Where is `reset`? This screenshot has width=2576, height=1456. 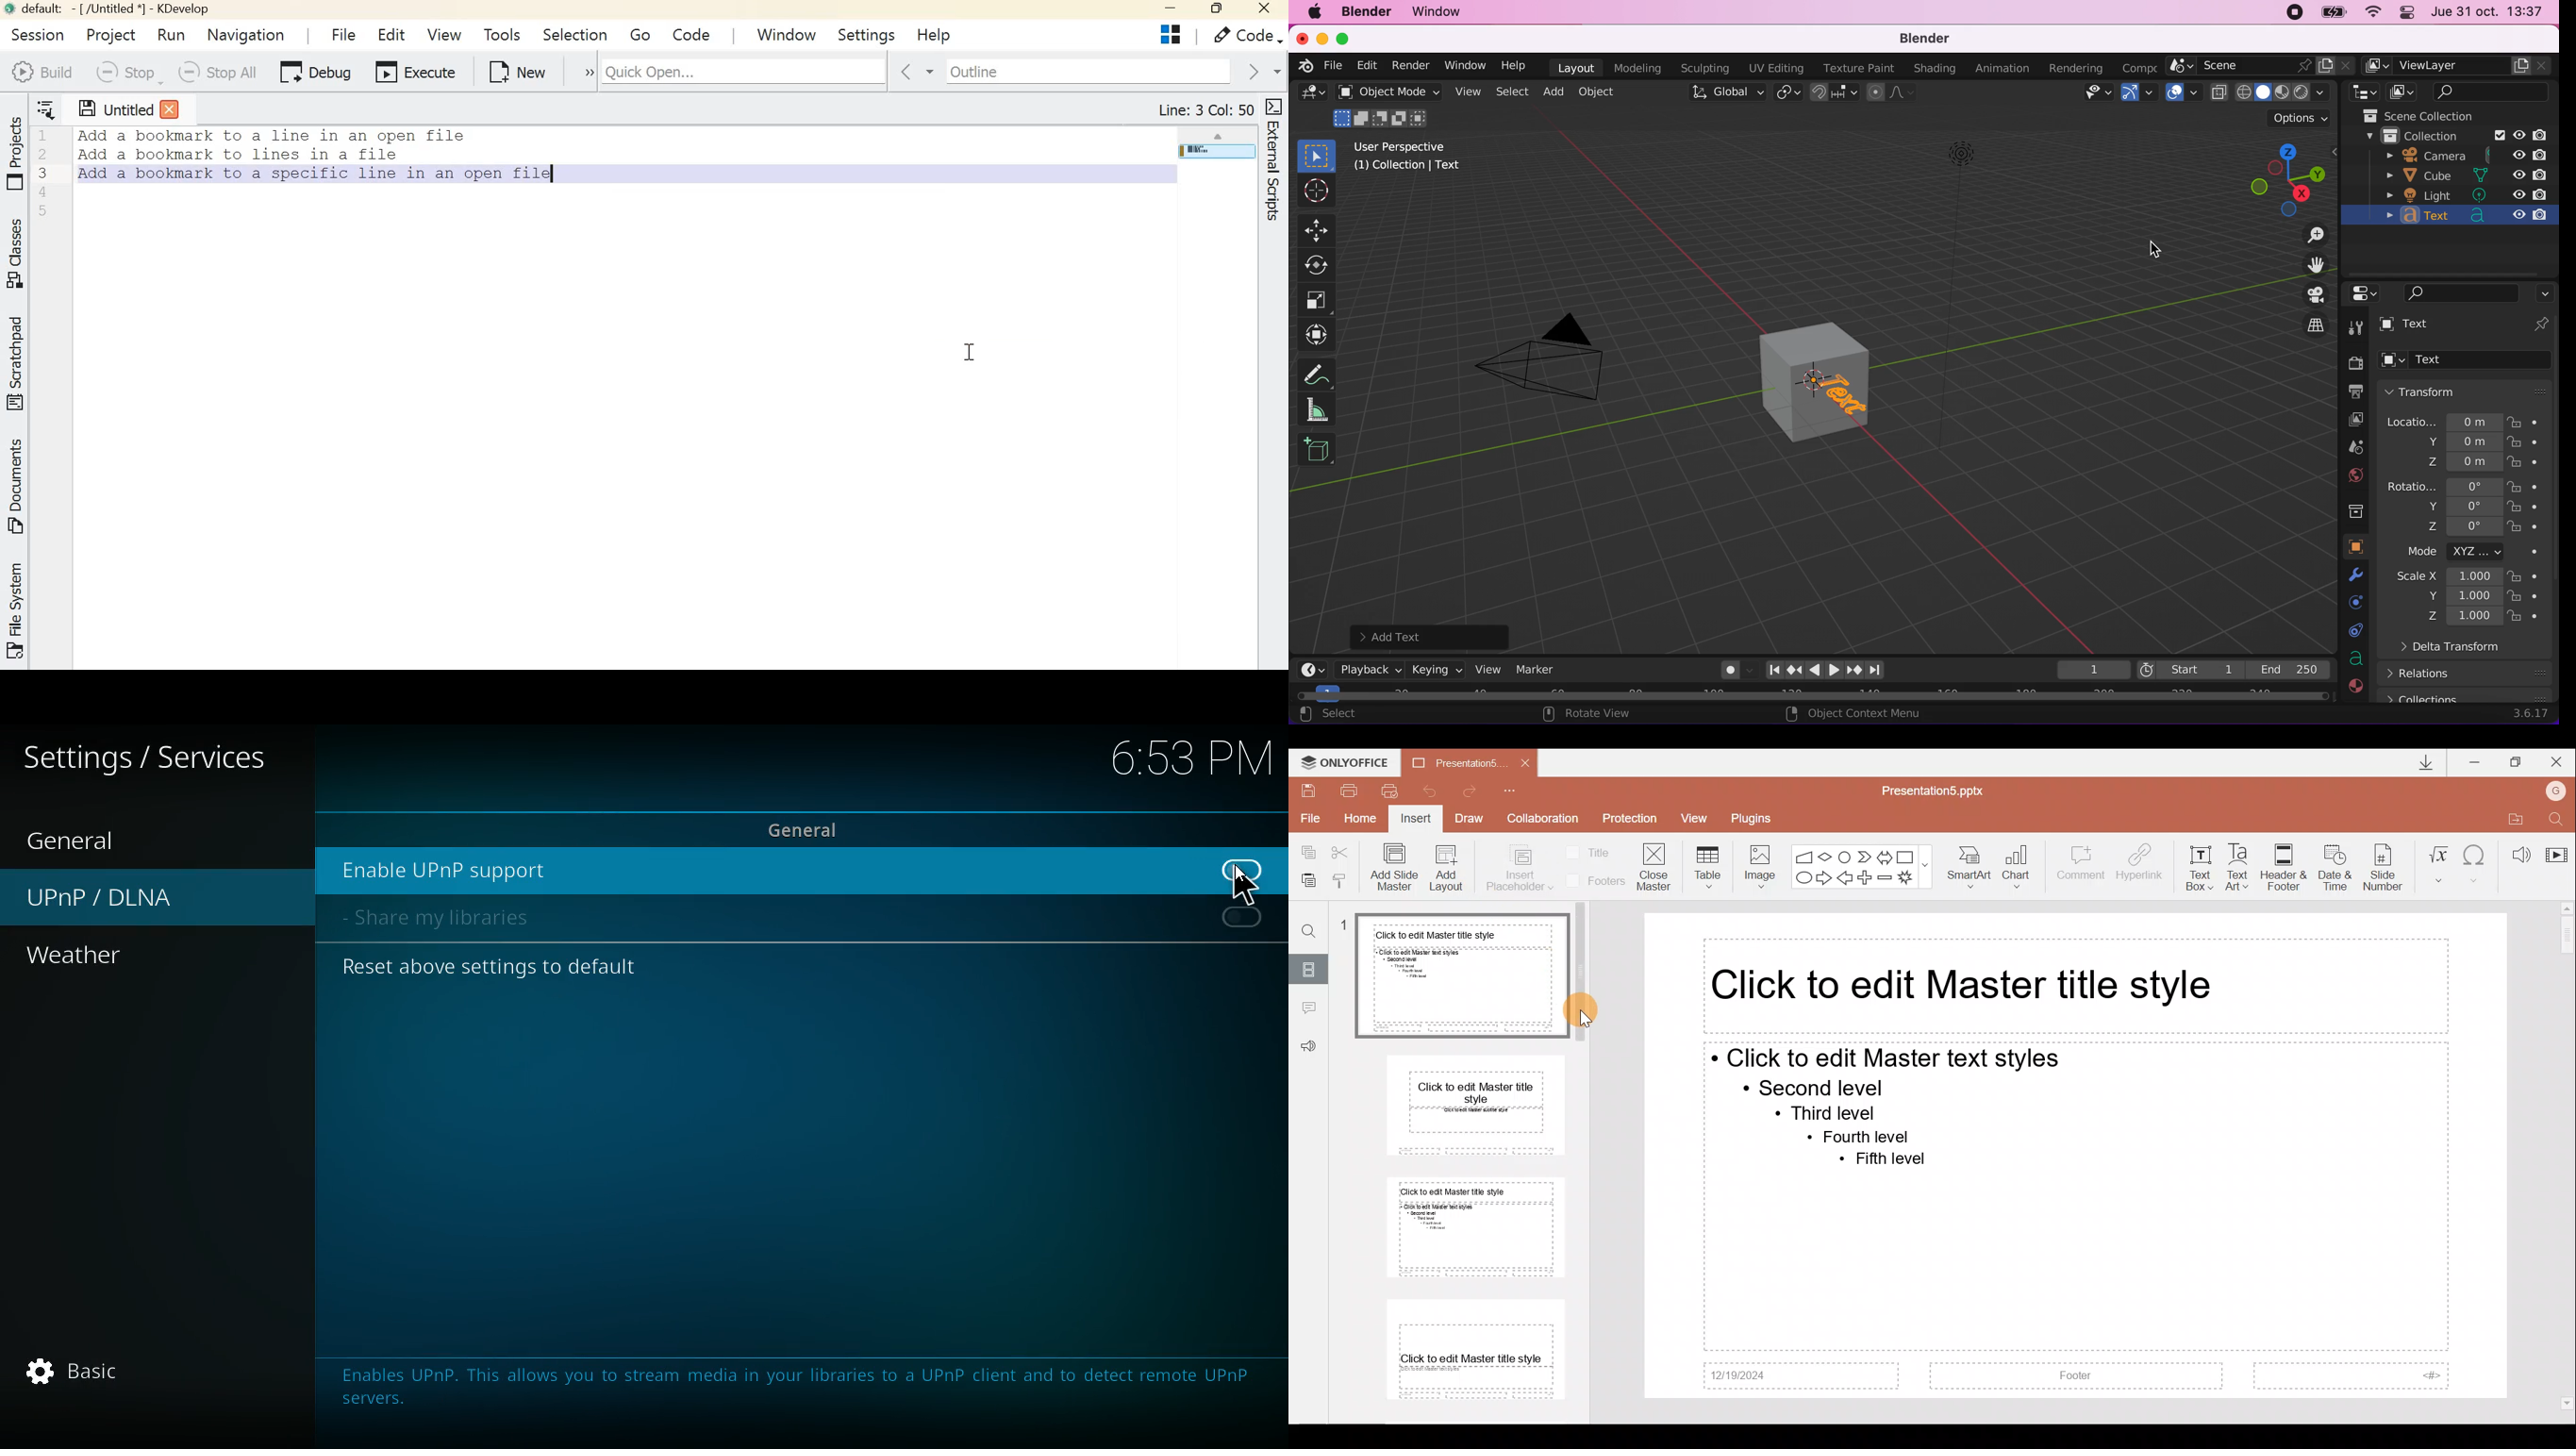
reset is located at coordinates (506, 971).